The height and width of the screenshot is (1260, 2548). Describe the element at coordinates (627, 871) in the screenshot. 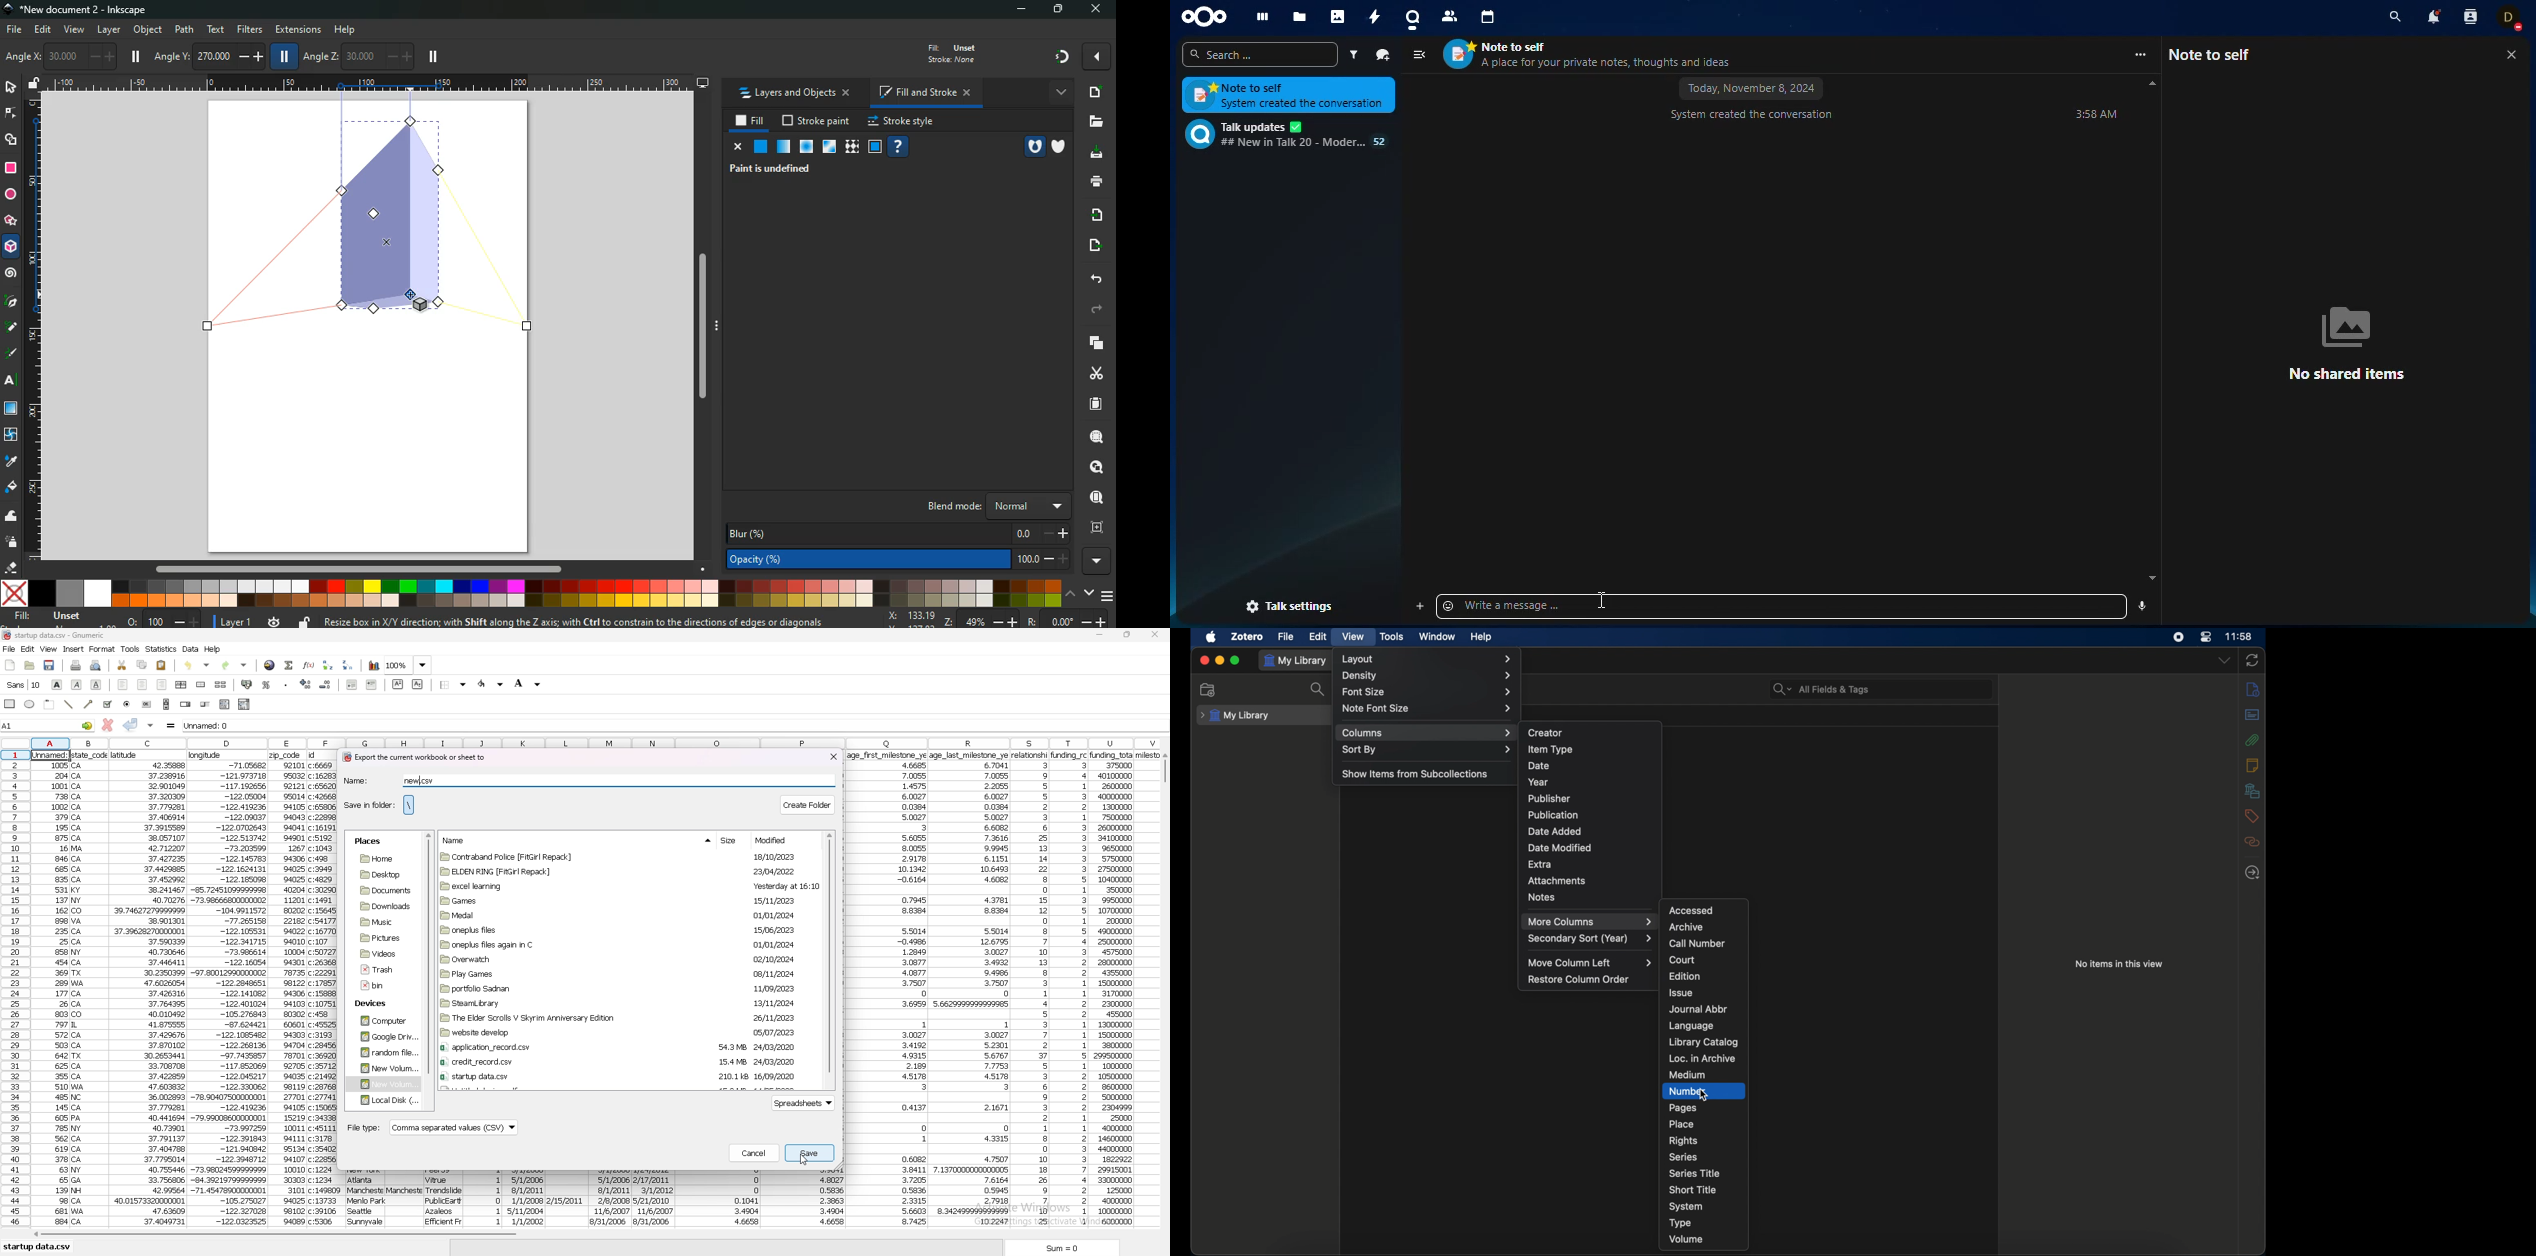

I see `folder` at that location.